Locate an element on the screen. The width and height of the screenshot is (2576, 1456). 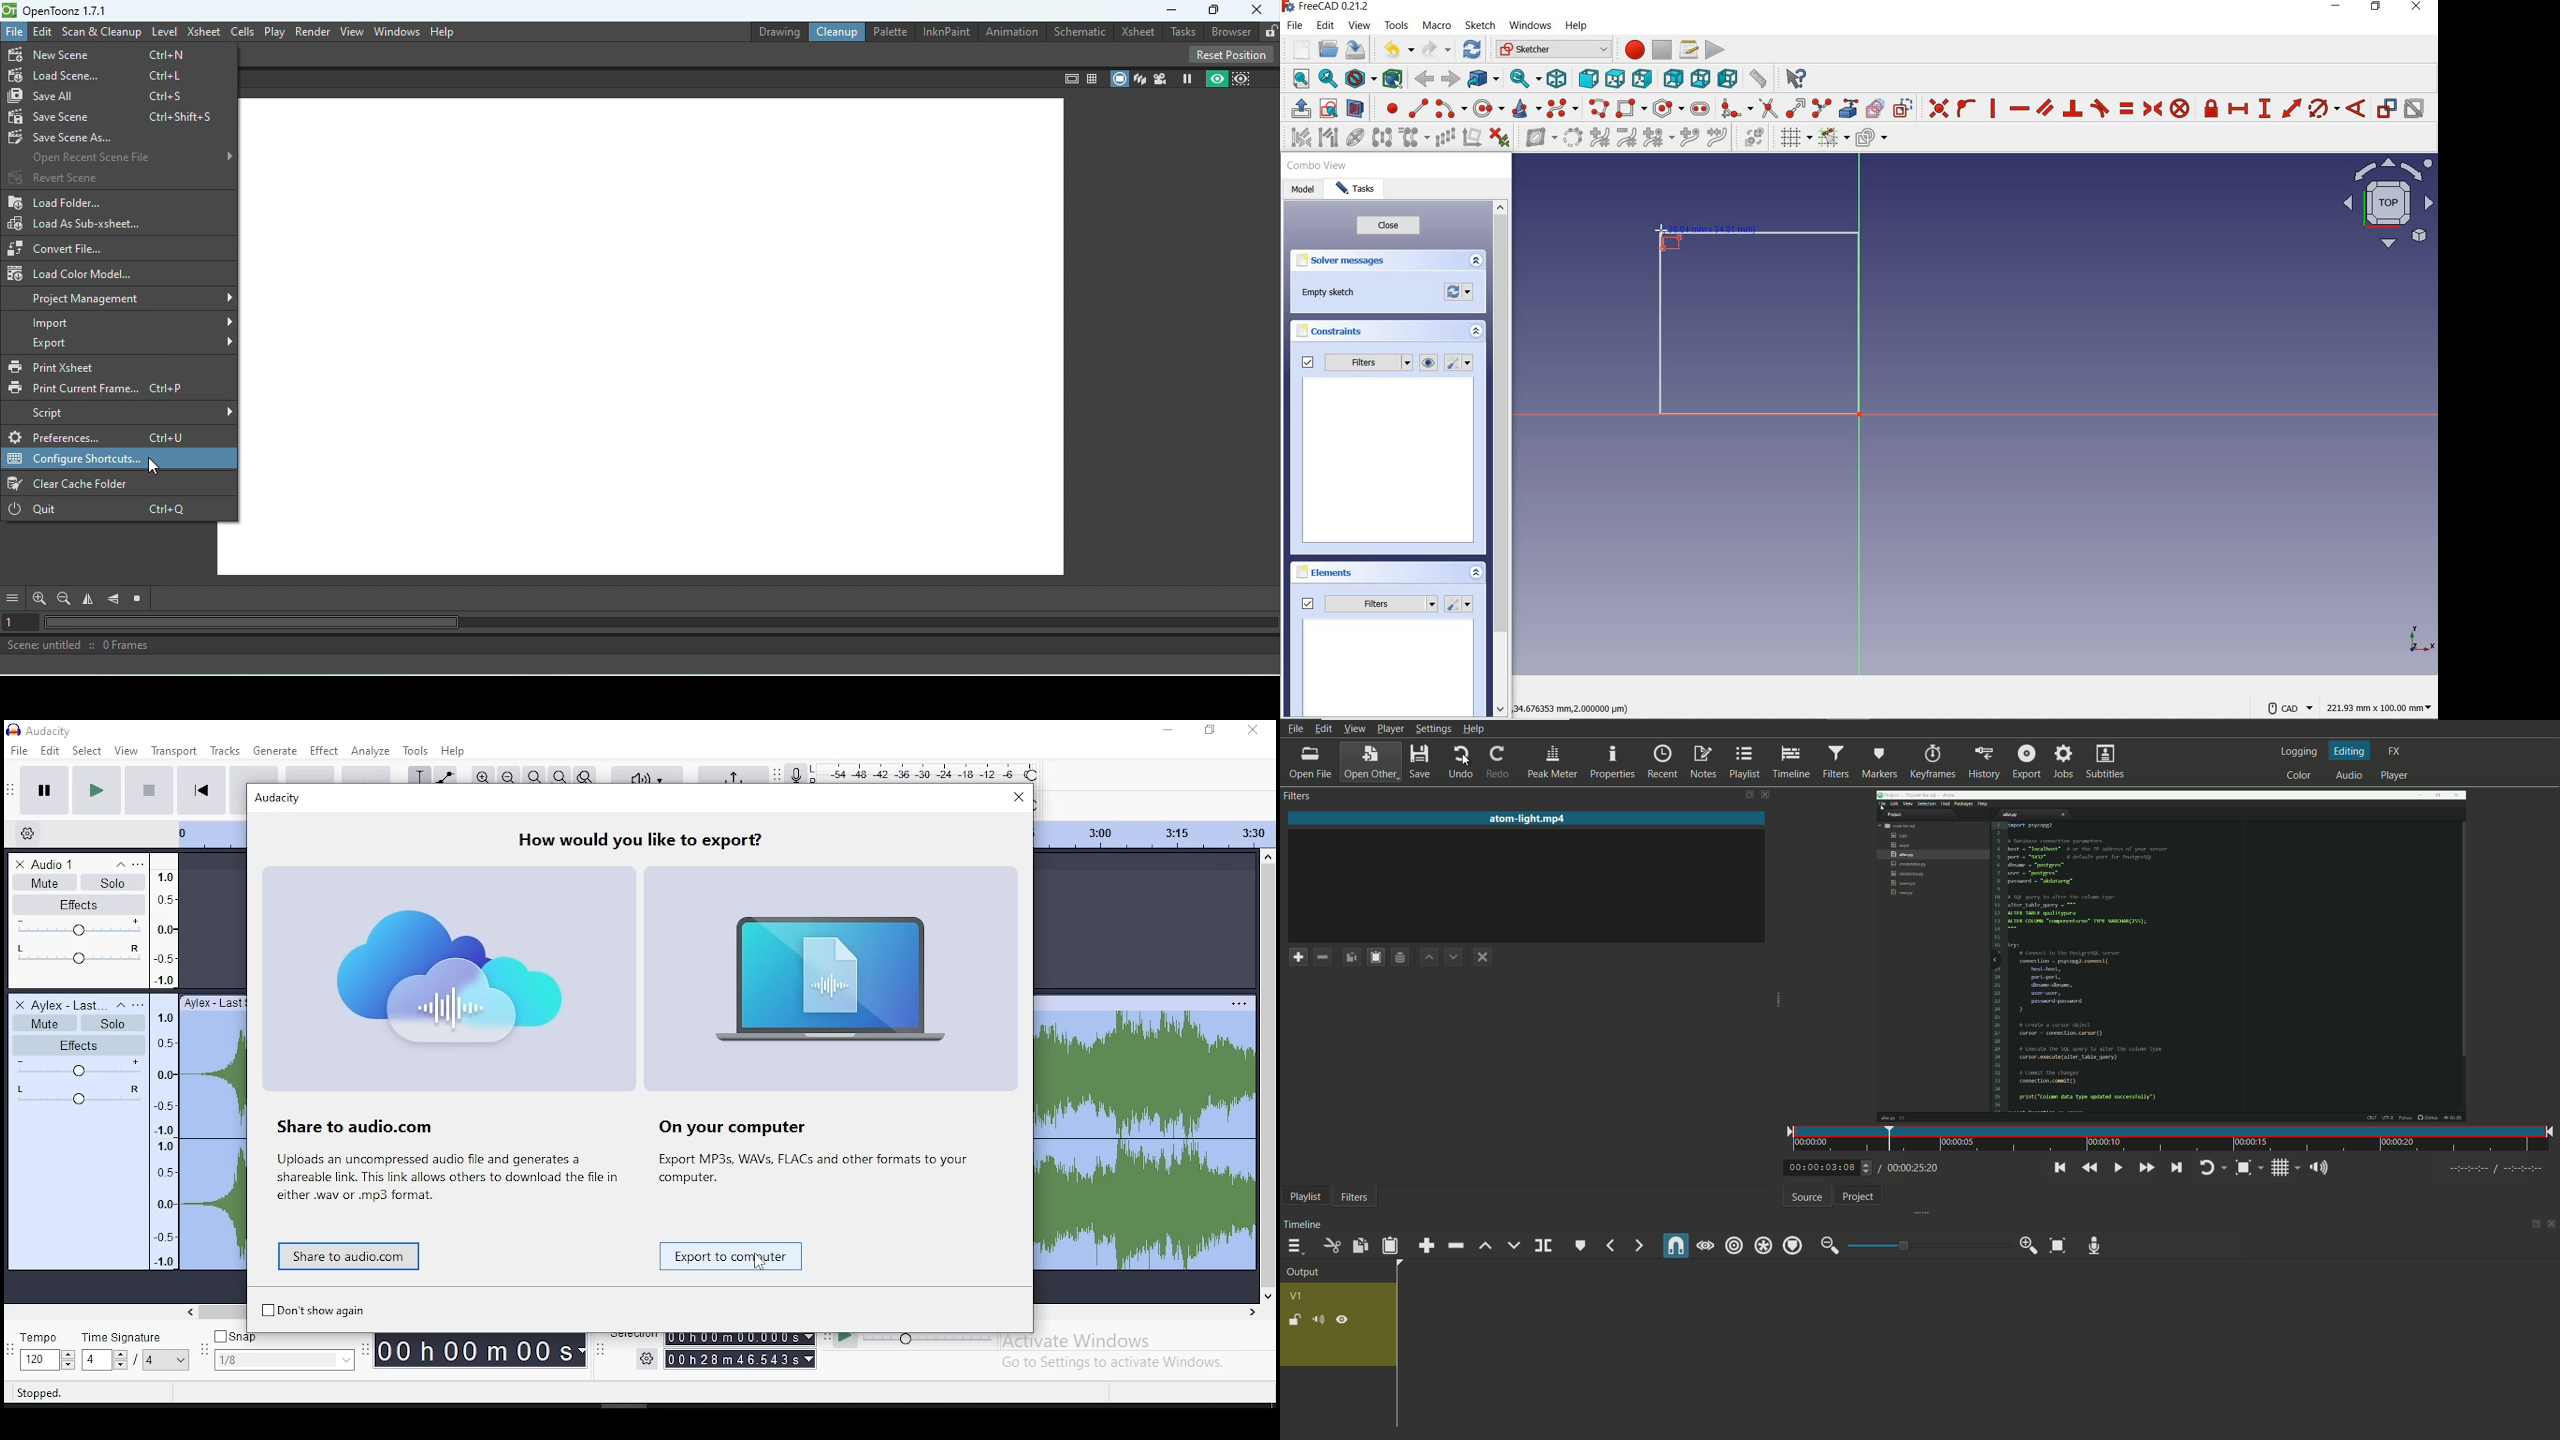
transport is located at coordinates (176, 751).